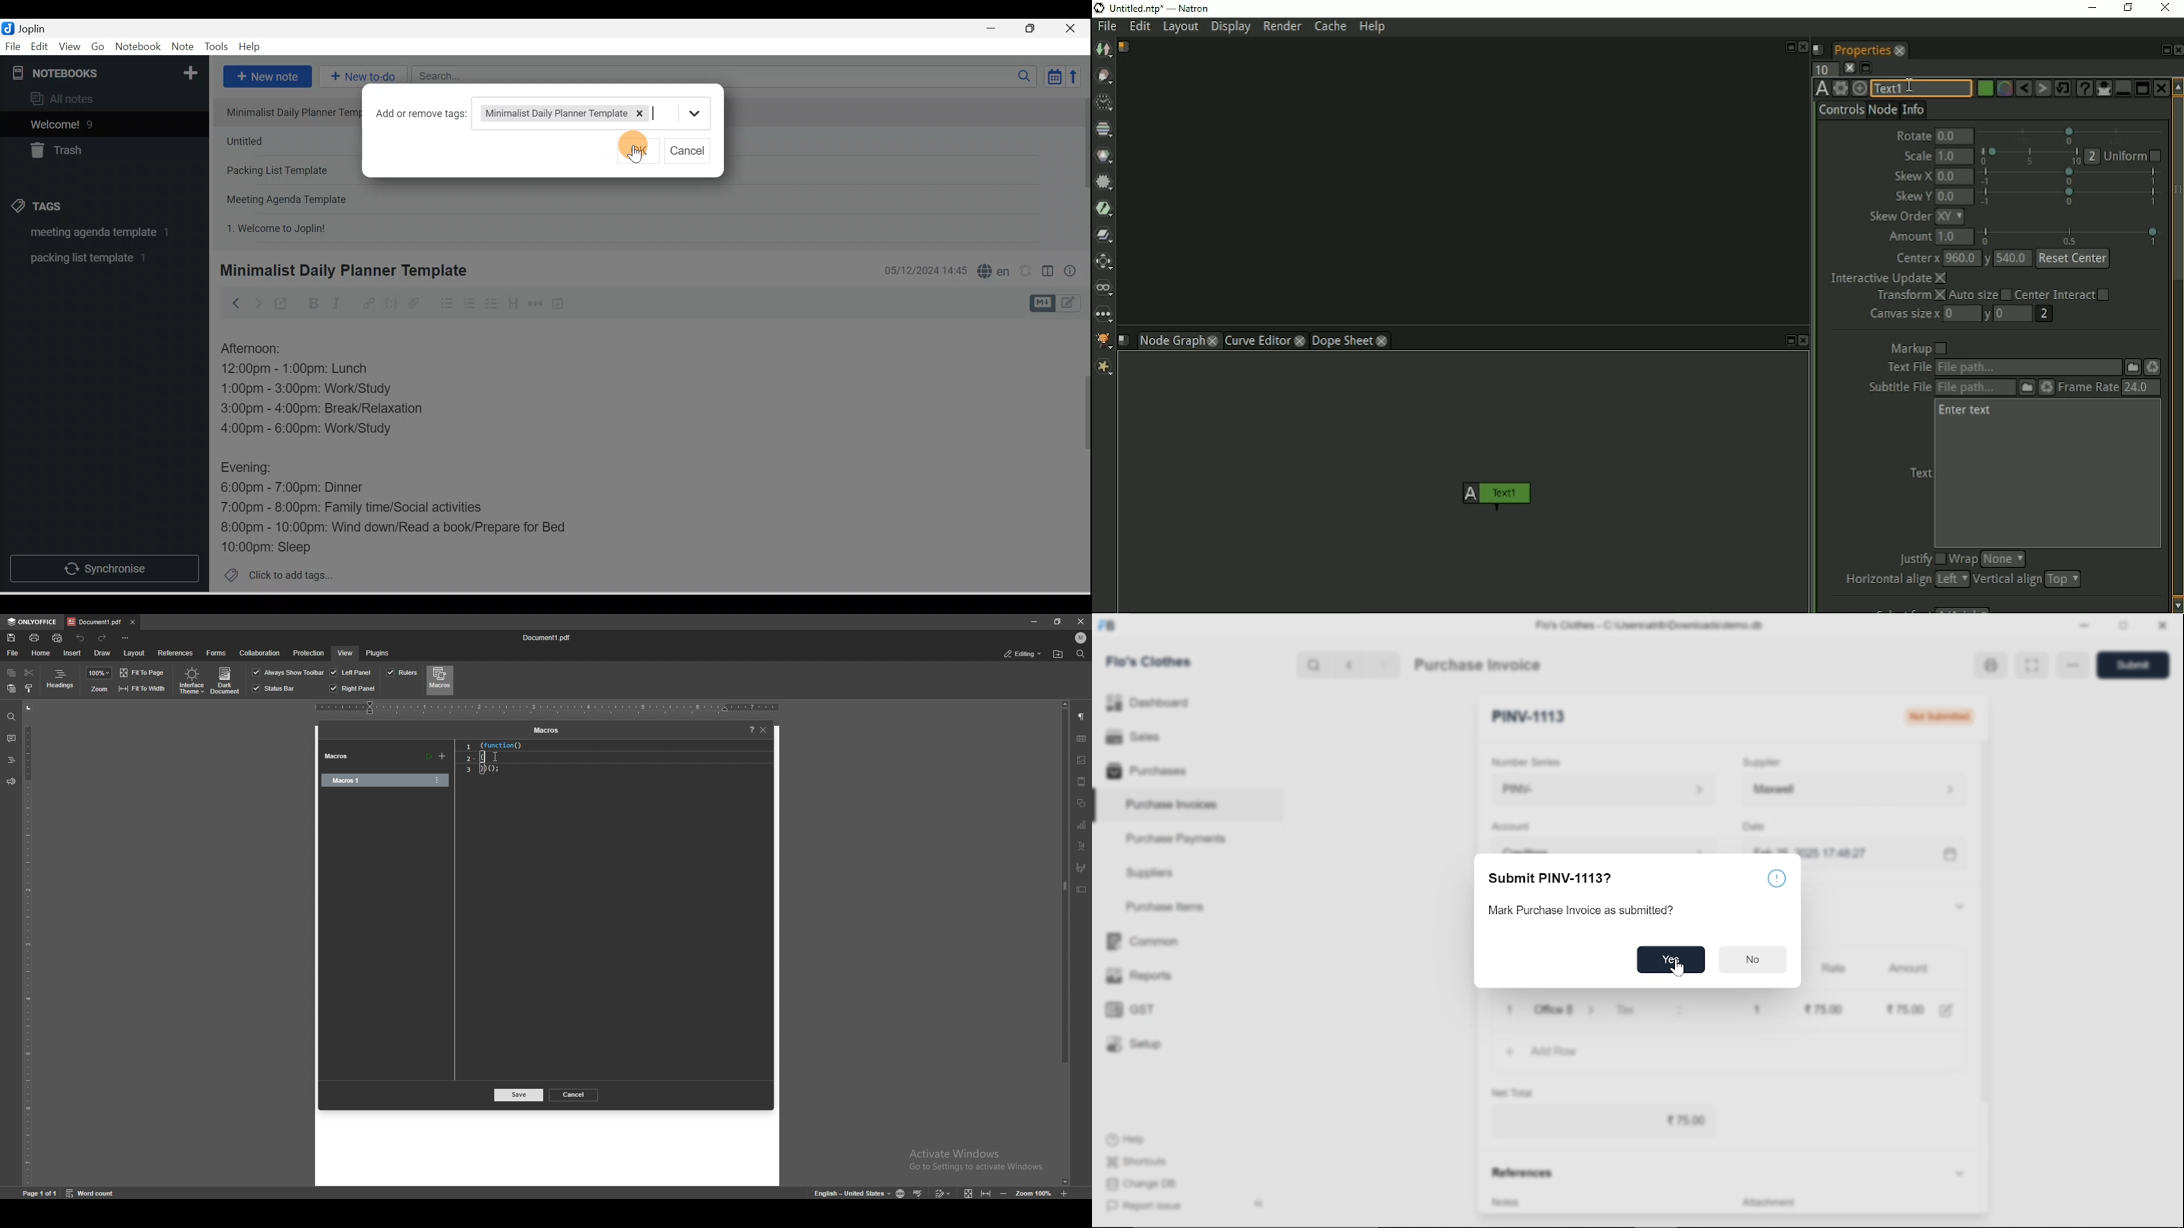 The width and height of the screenshot is (2184, 1232). What do you see at coordinates (1048, 273) in the screenshot?
I see `Toggle editors` at bounding box center [1048, 273].